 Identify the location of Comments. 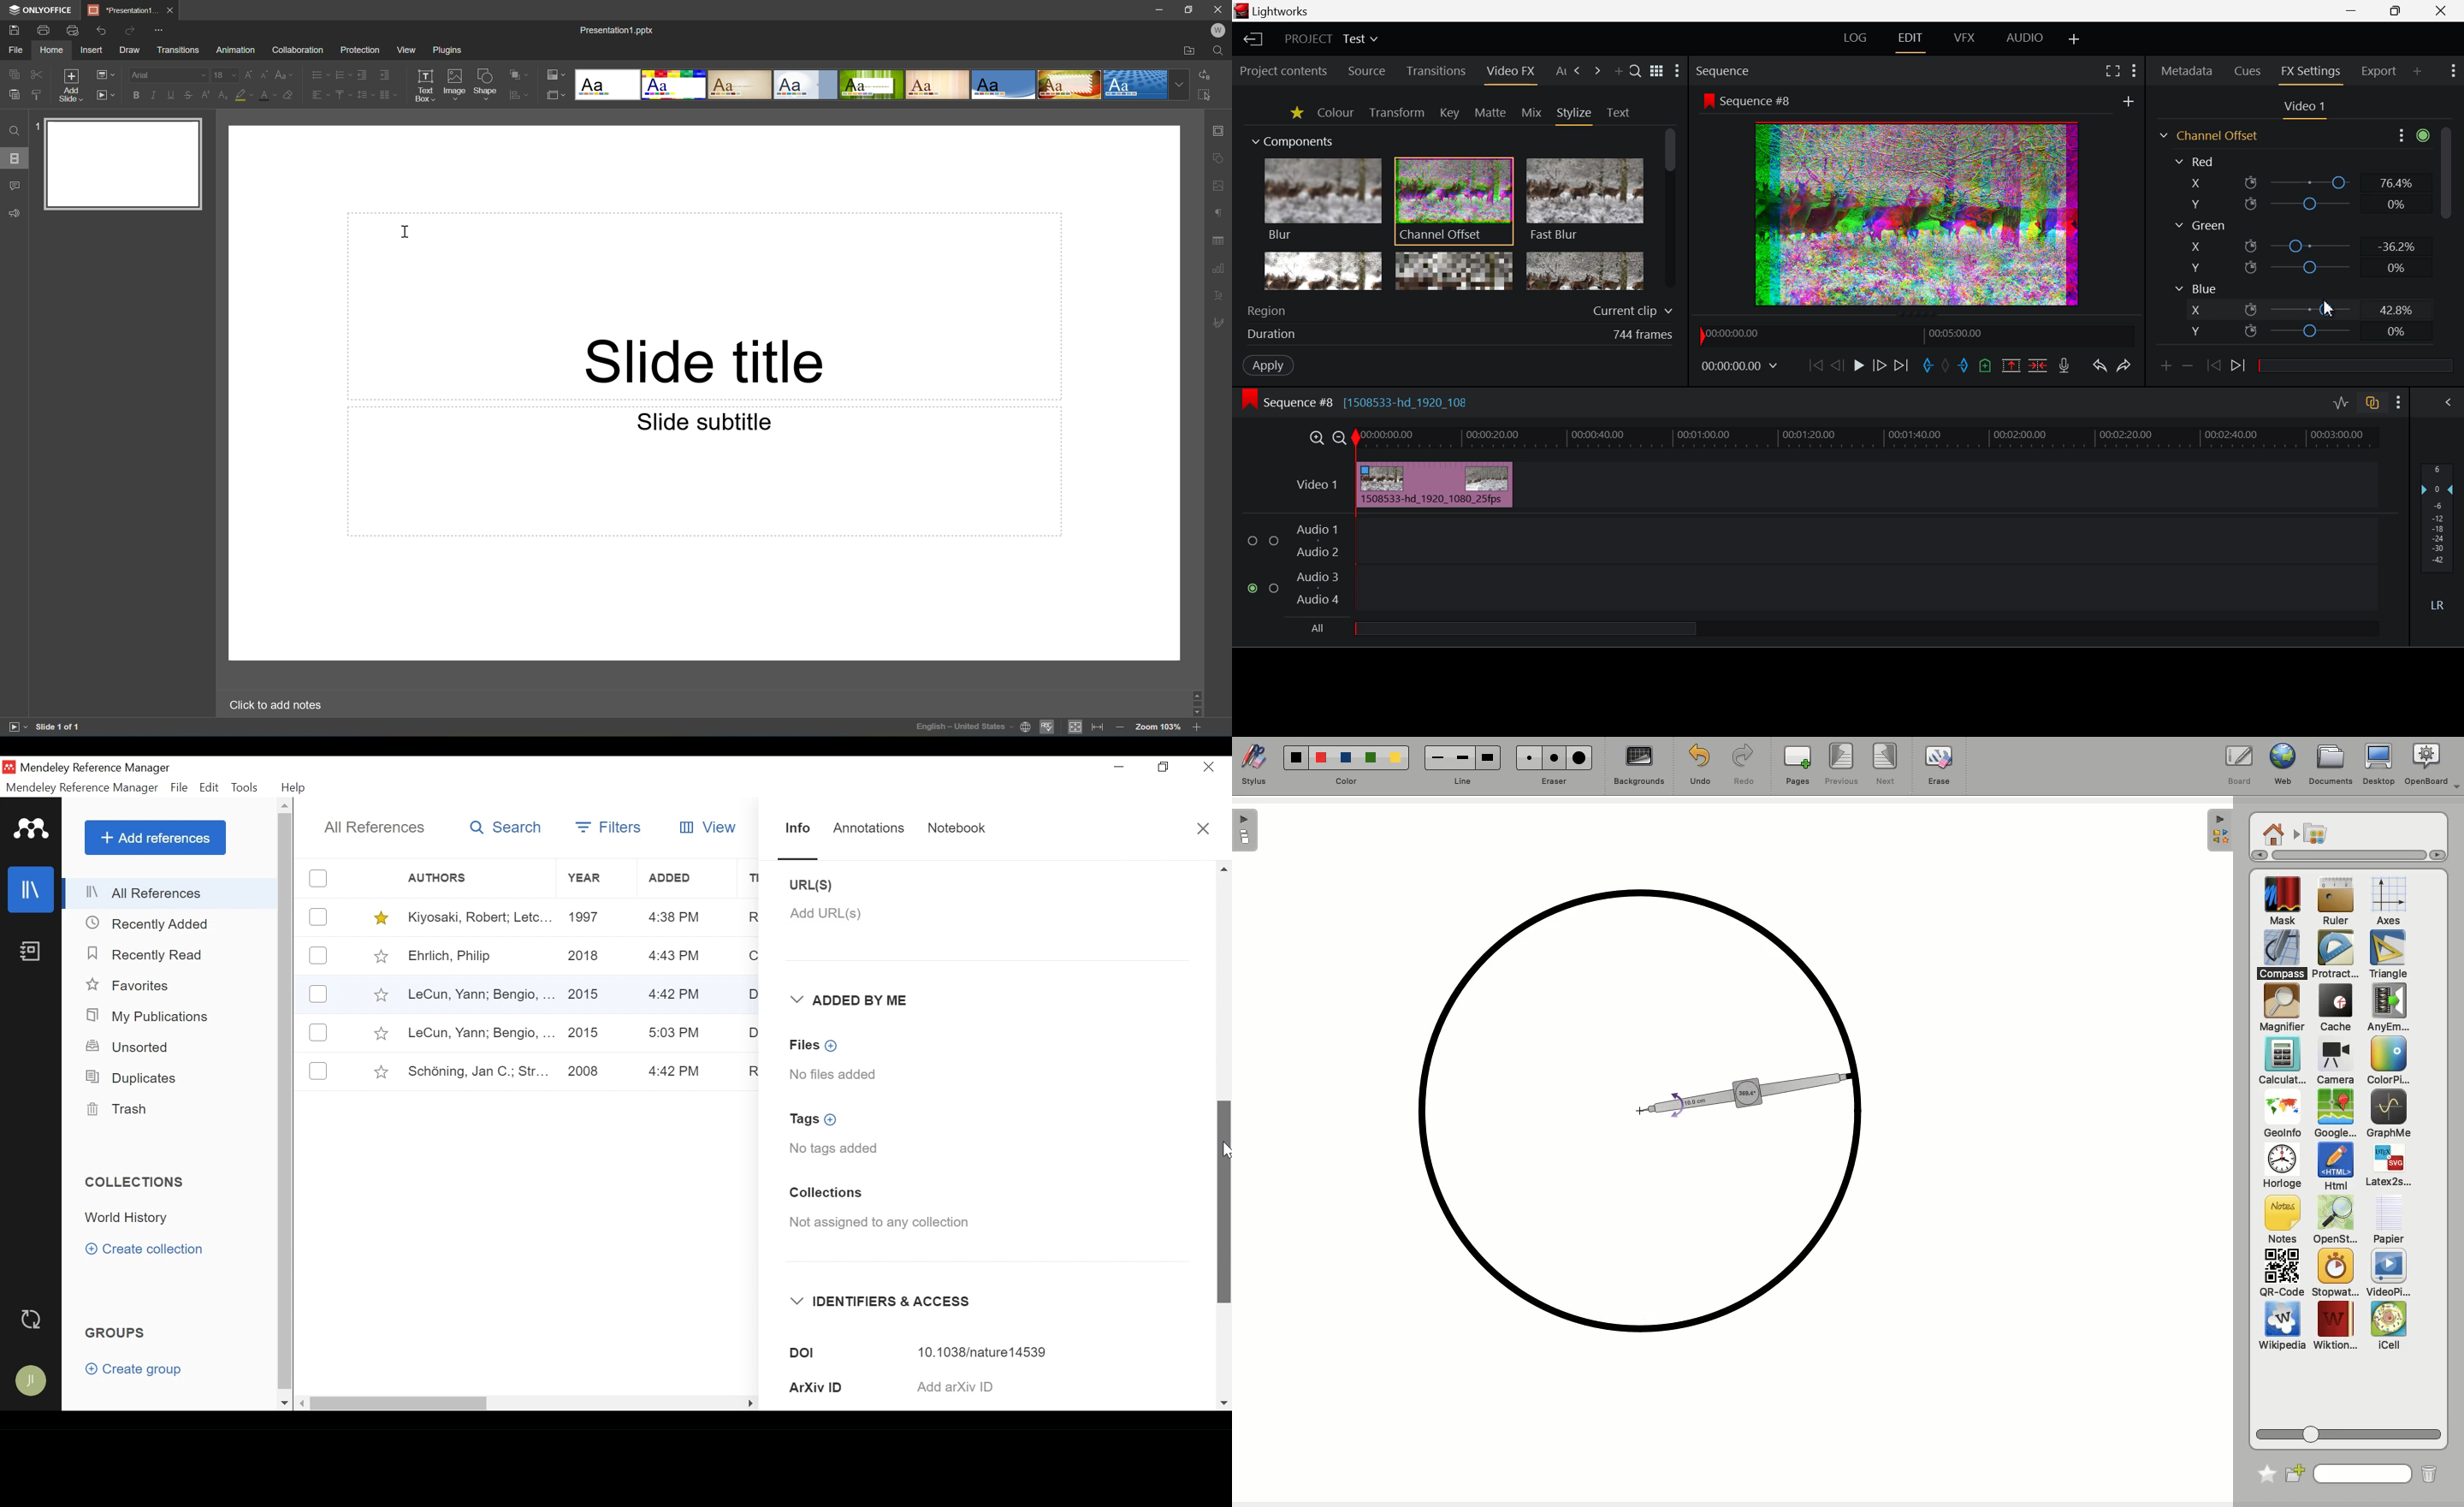
(14, 183).